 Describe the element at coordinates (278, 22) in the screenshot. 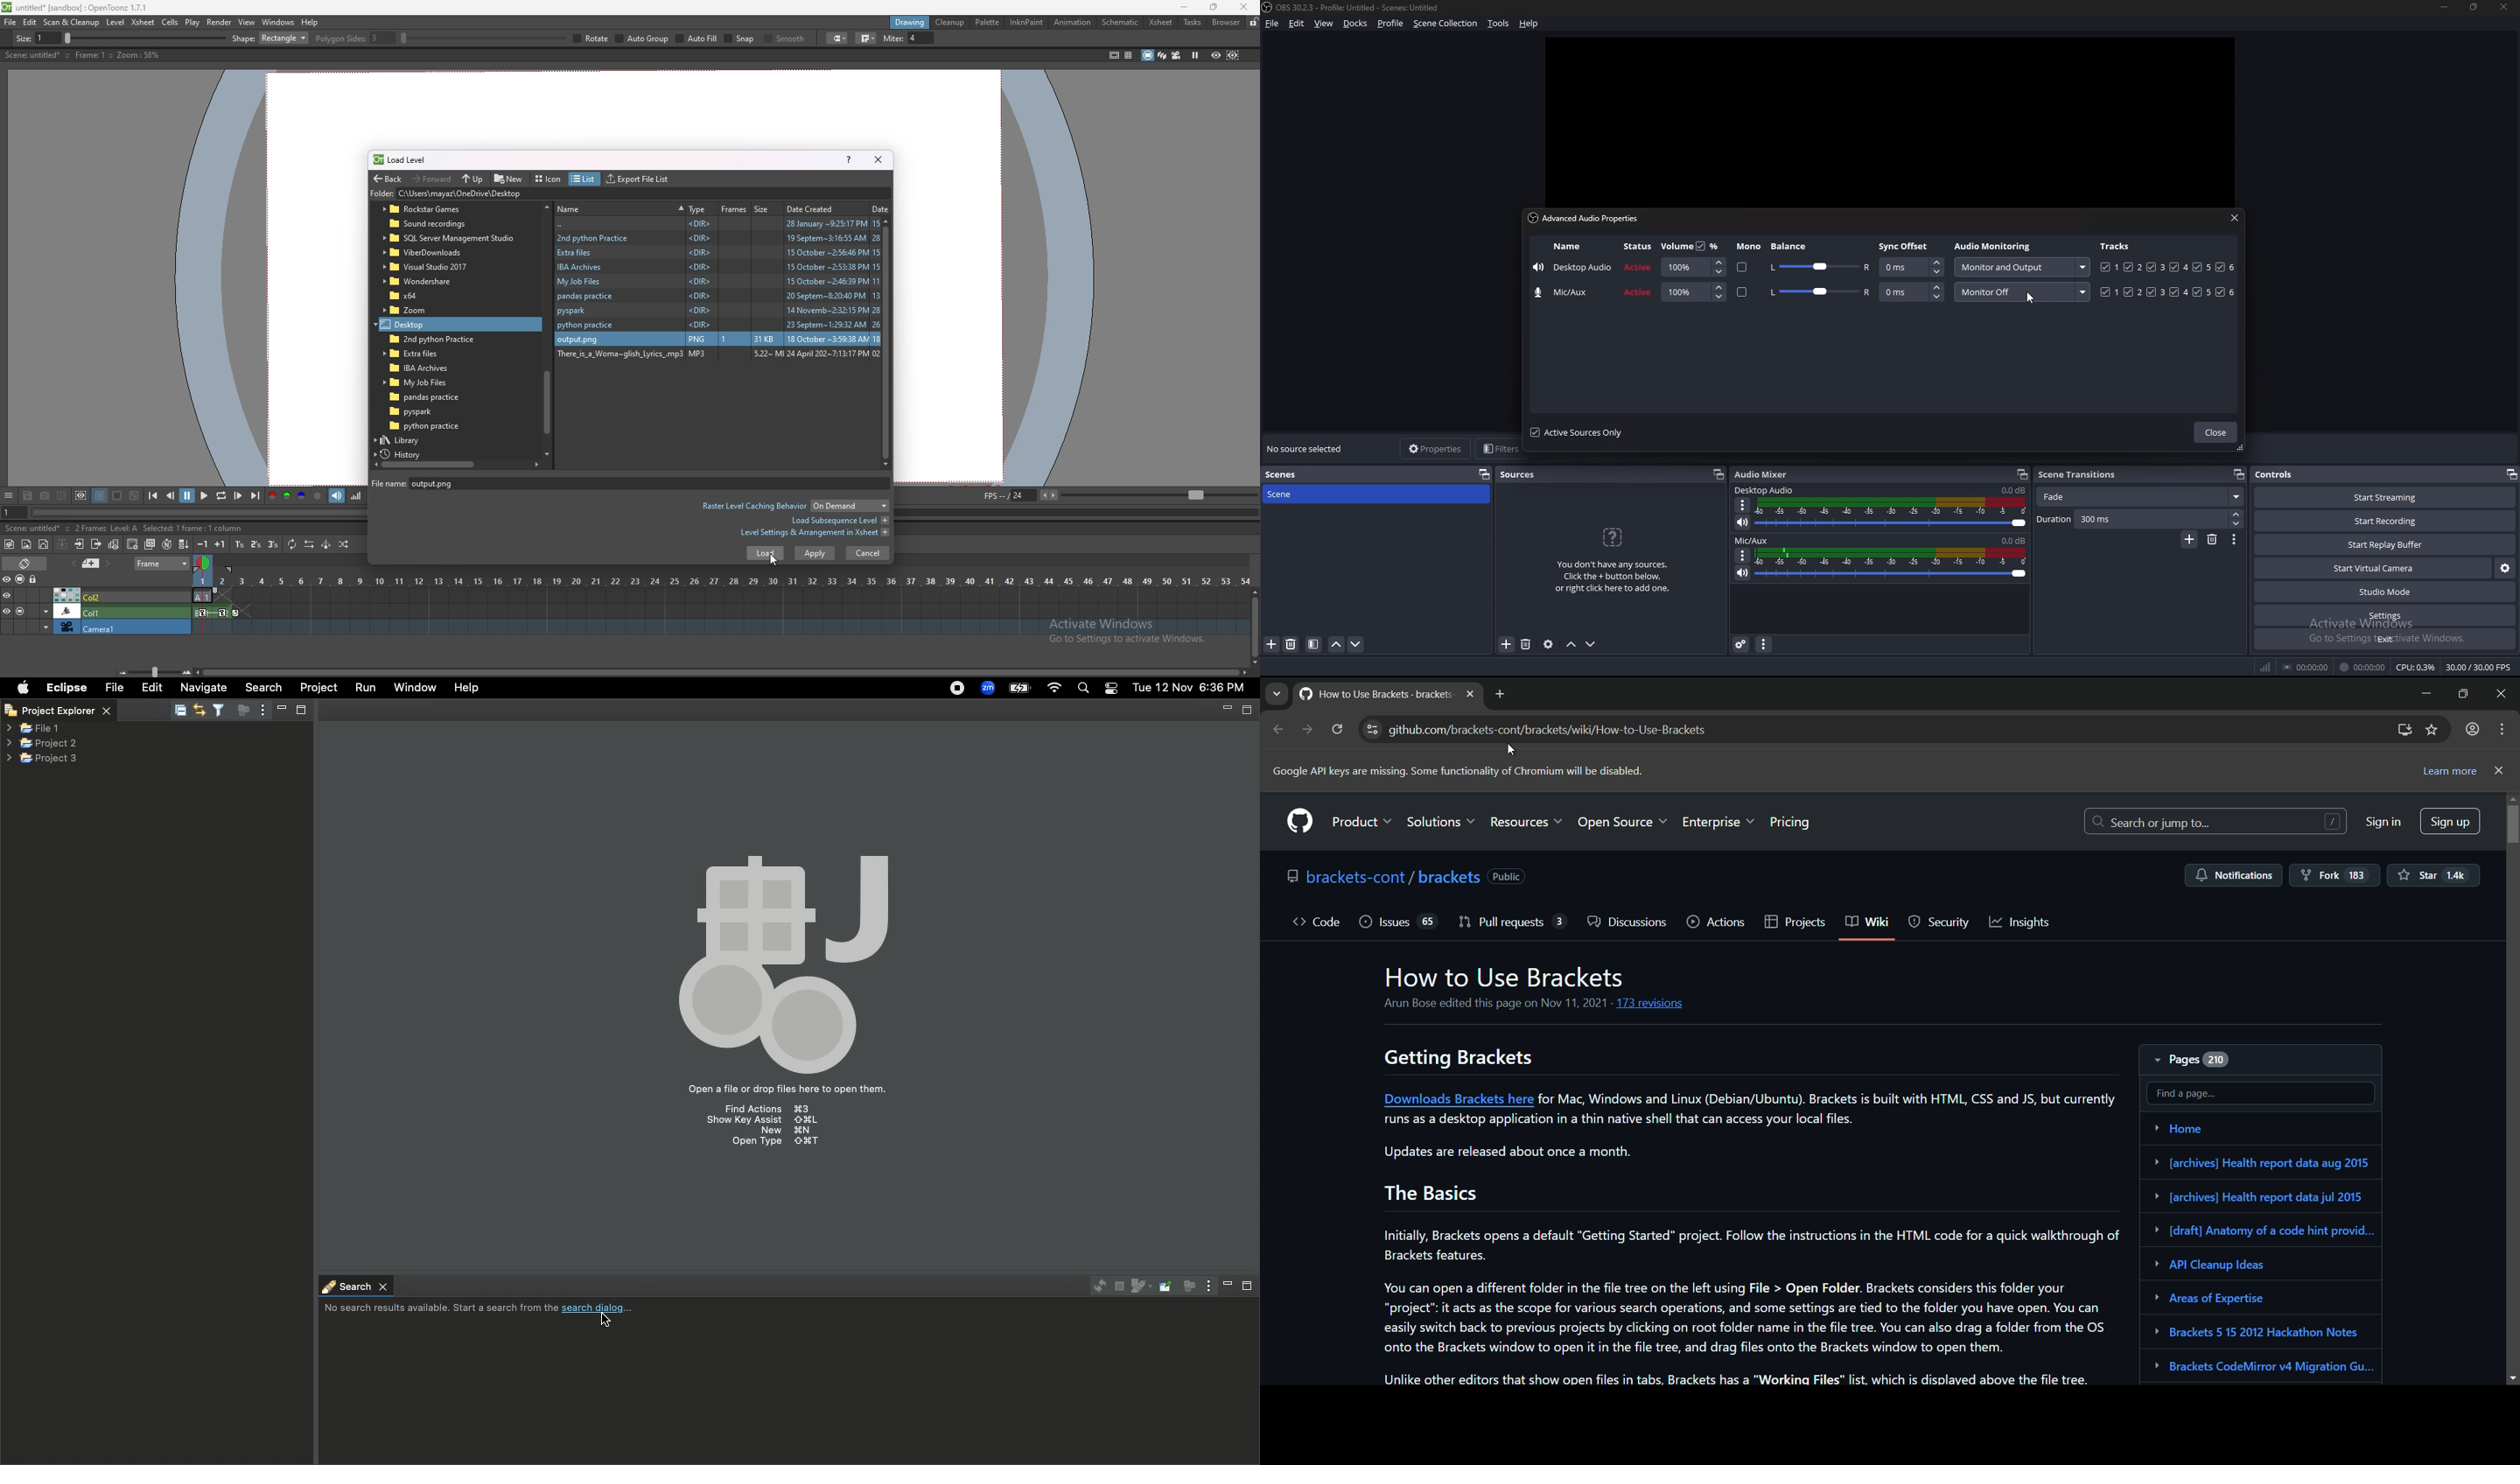

I see `windows` at that location.